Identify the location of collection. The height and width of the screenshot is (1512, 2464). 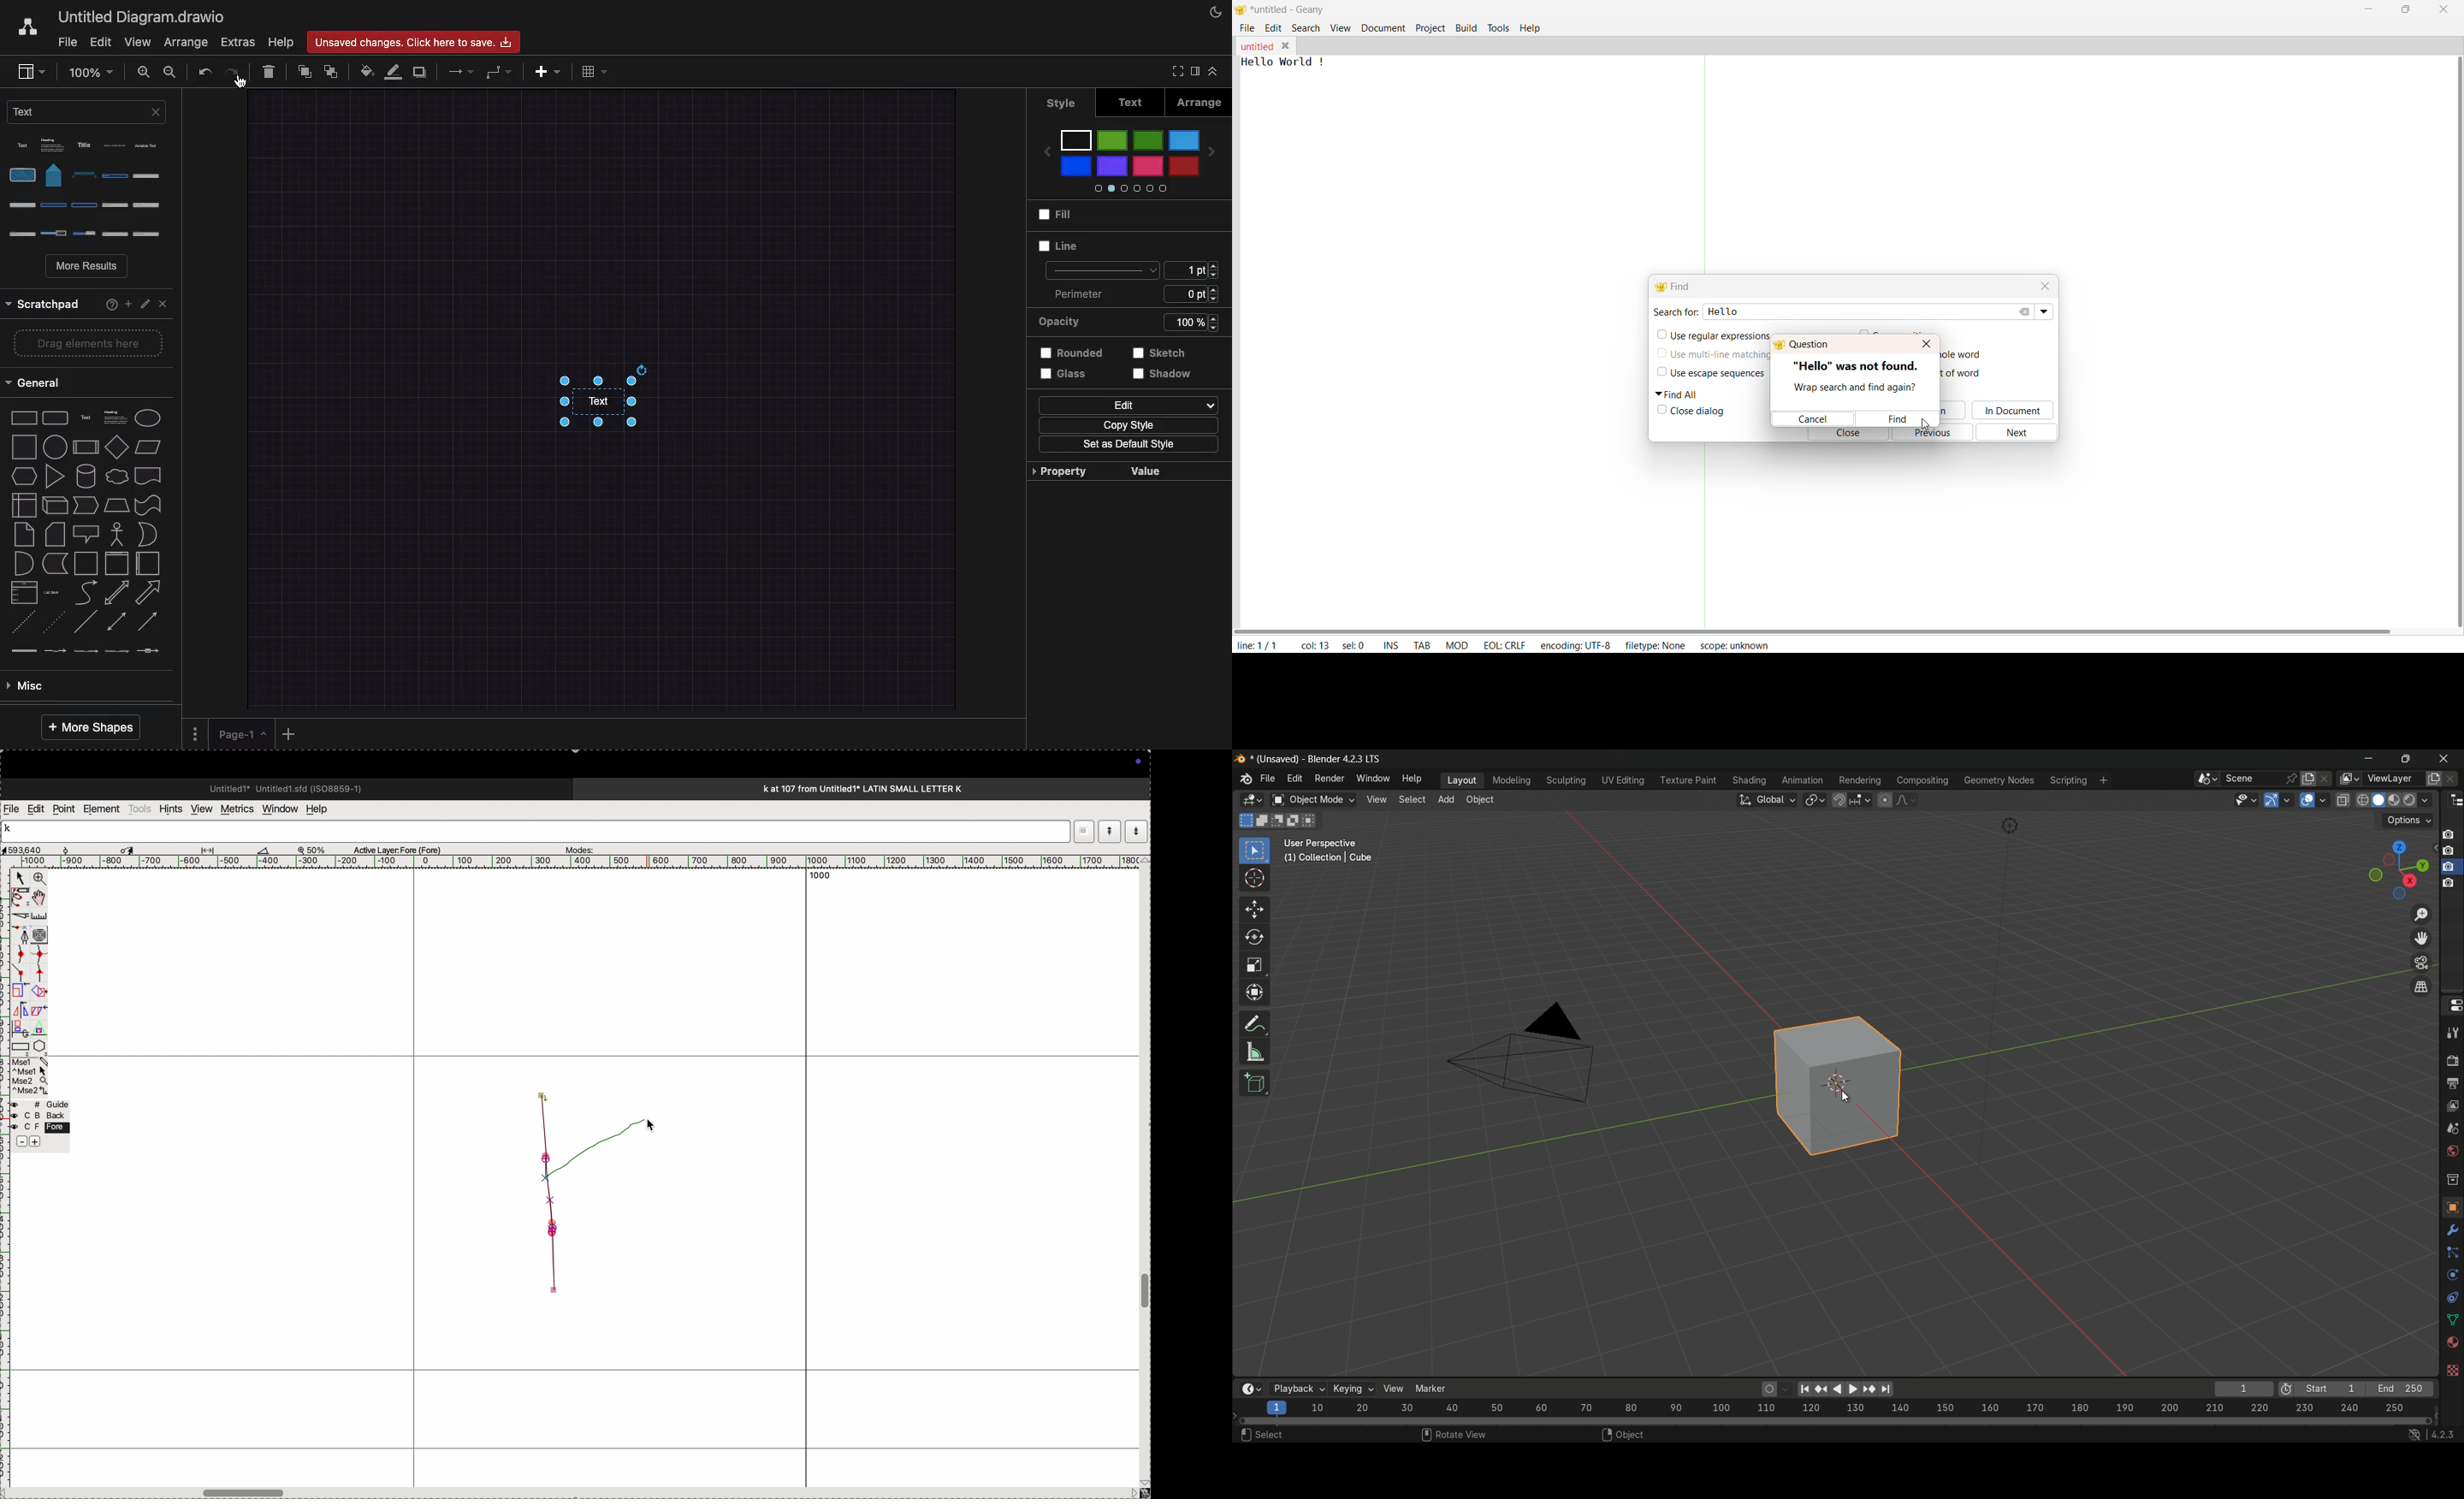
(2452, 1179).